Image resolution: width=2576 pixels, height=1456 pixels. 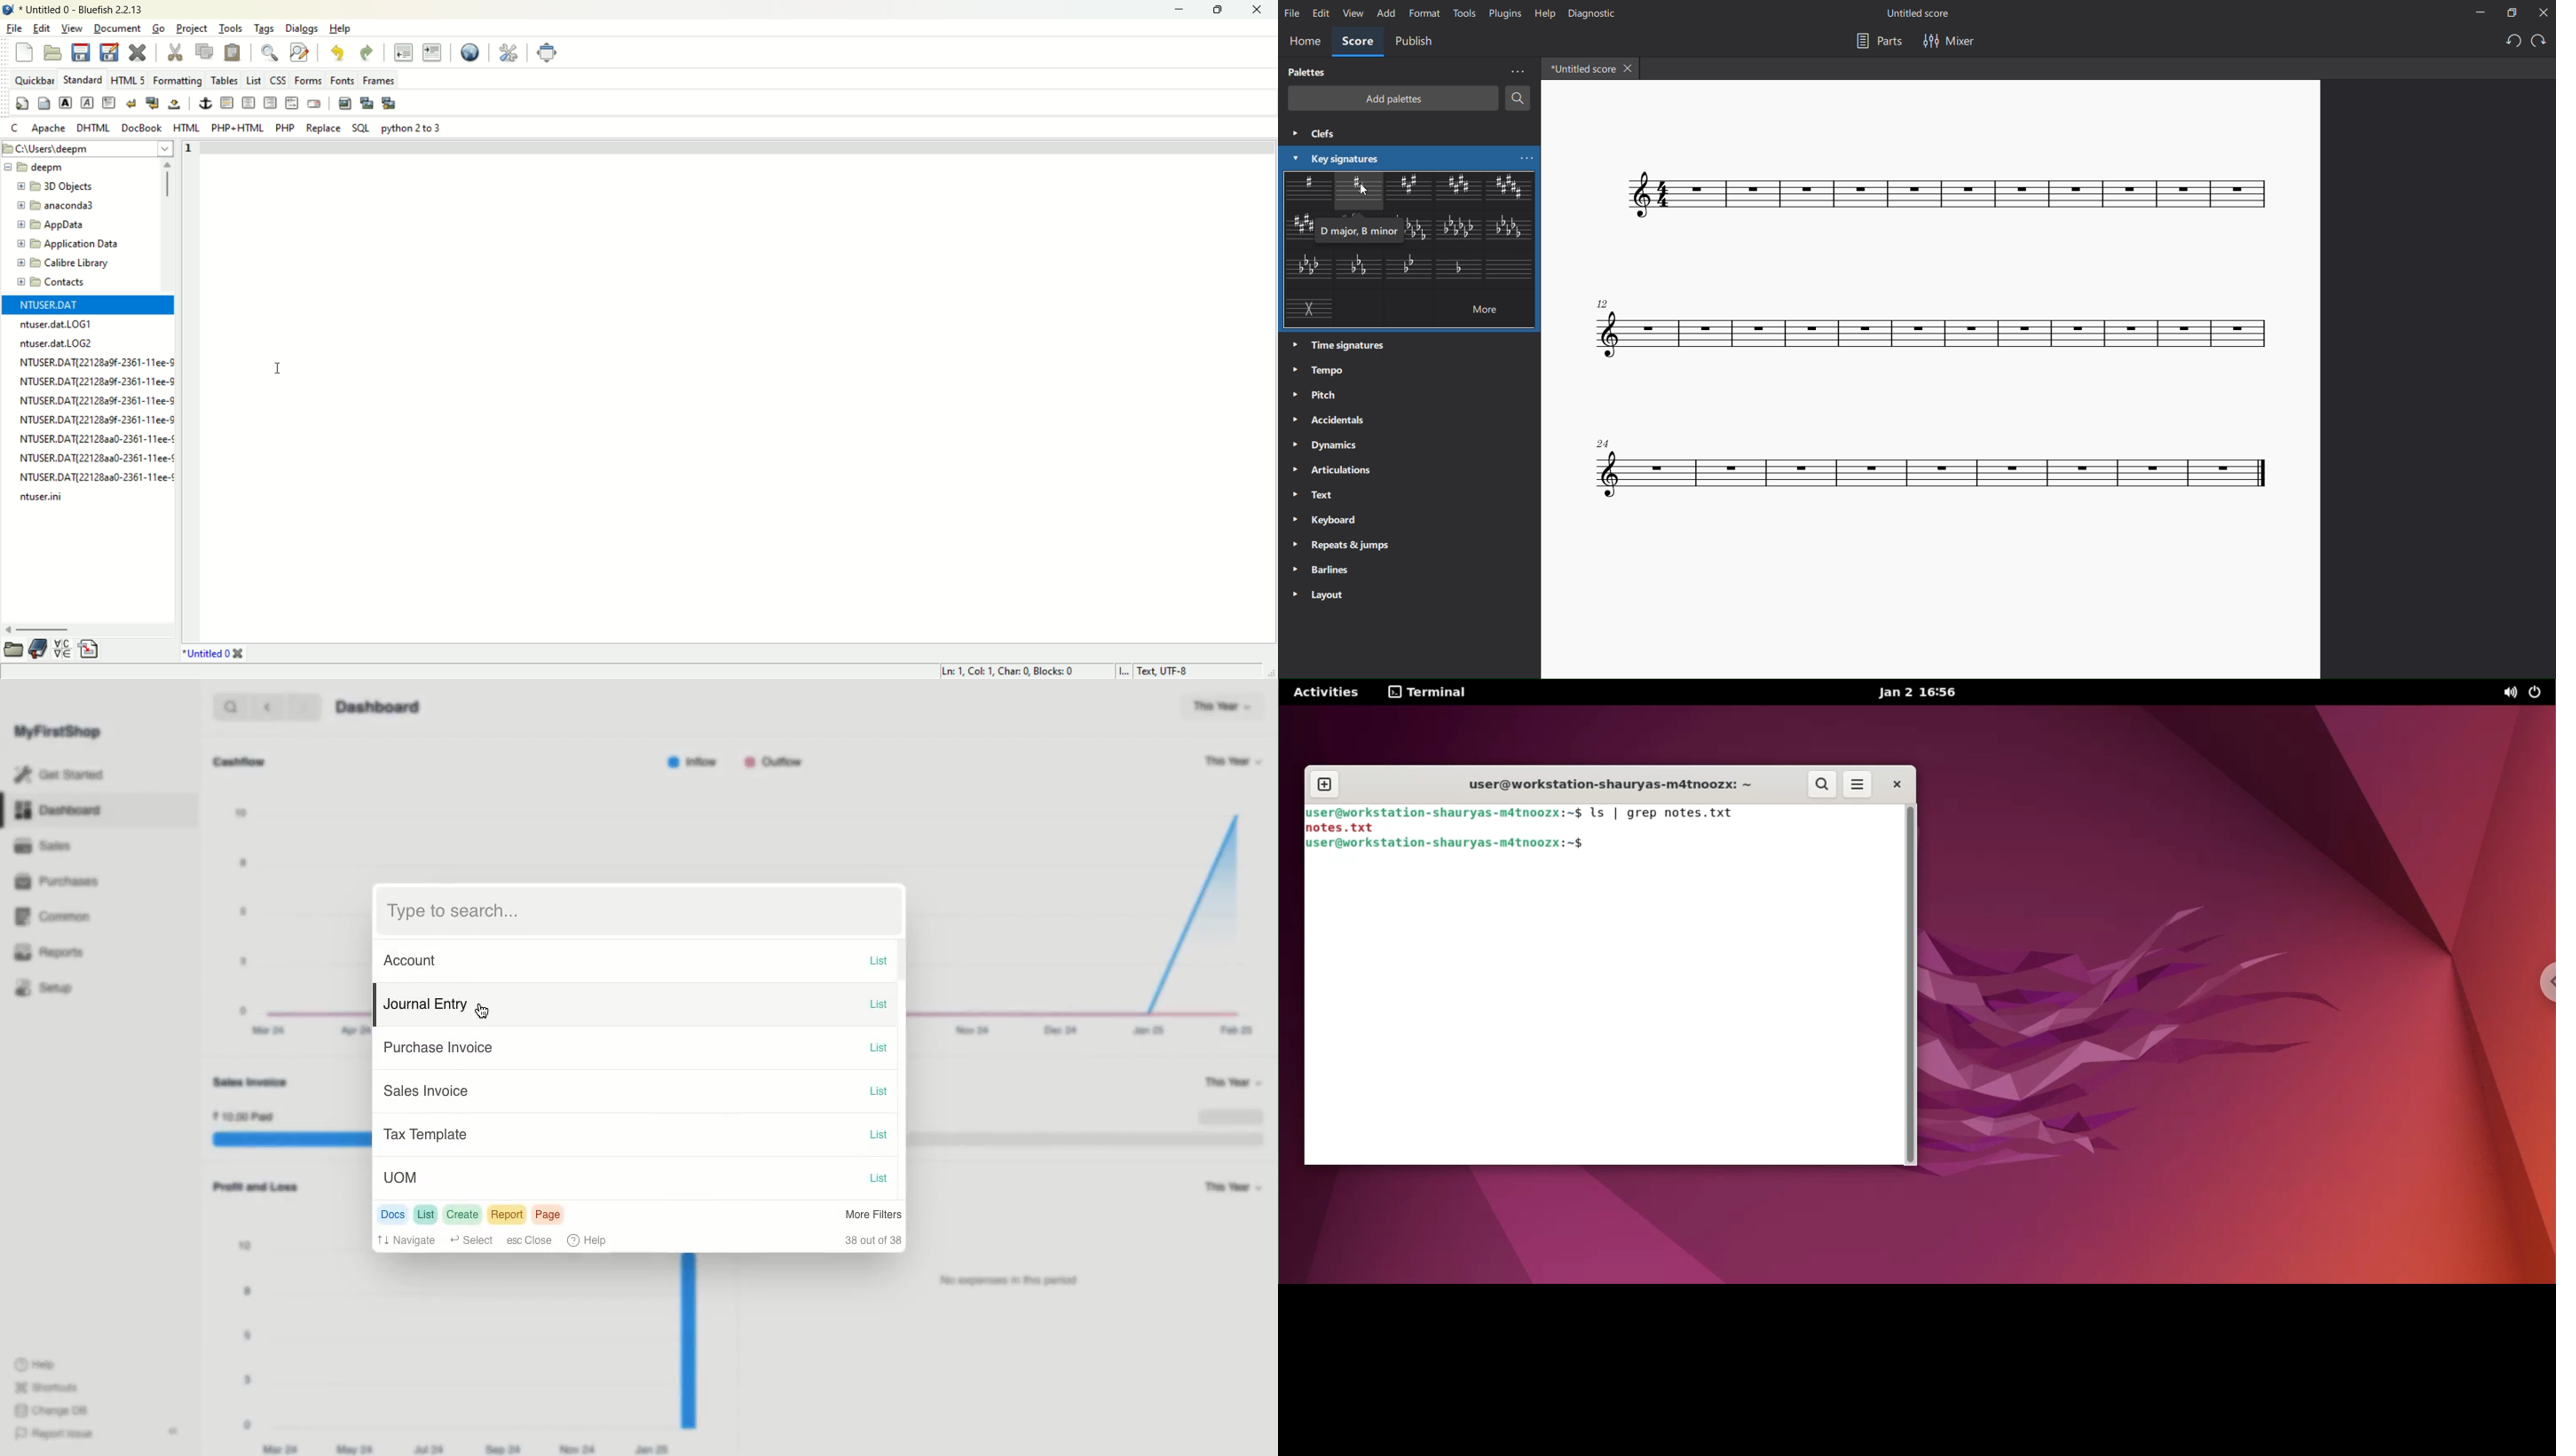 What do you see at coordinates (2479, 11) in the screenshot?
I see `minimize` at bounding box center [2479, 11].